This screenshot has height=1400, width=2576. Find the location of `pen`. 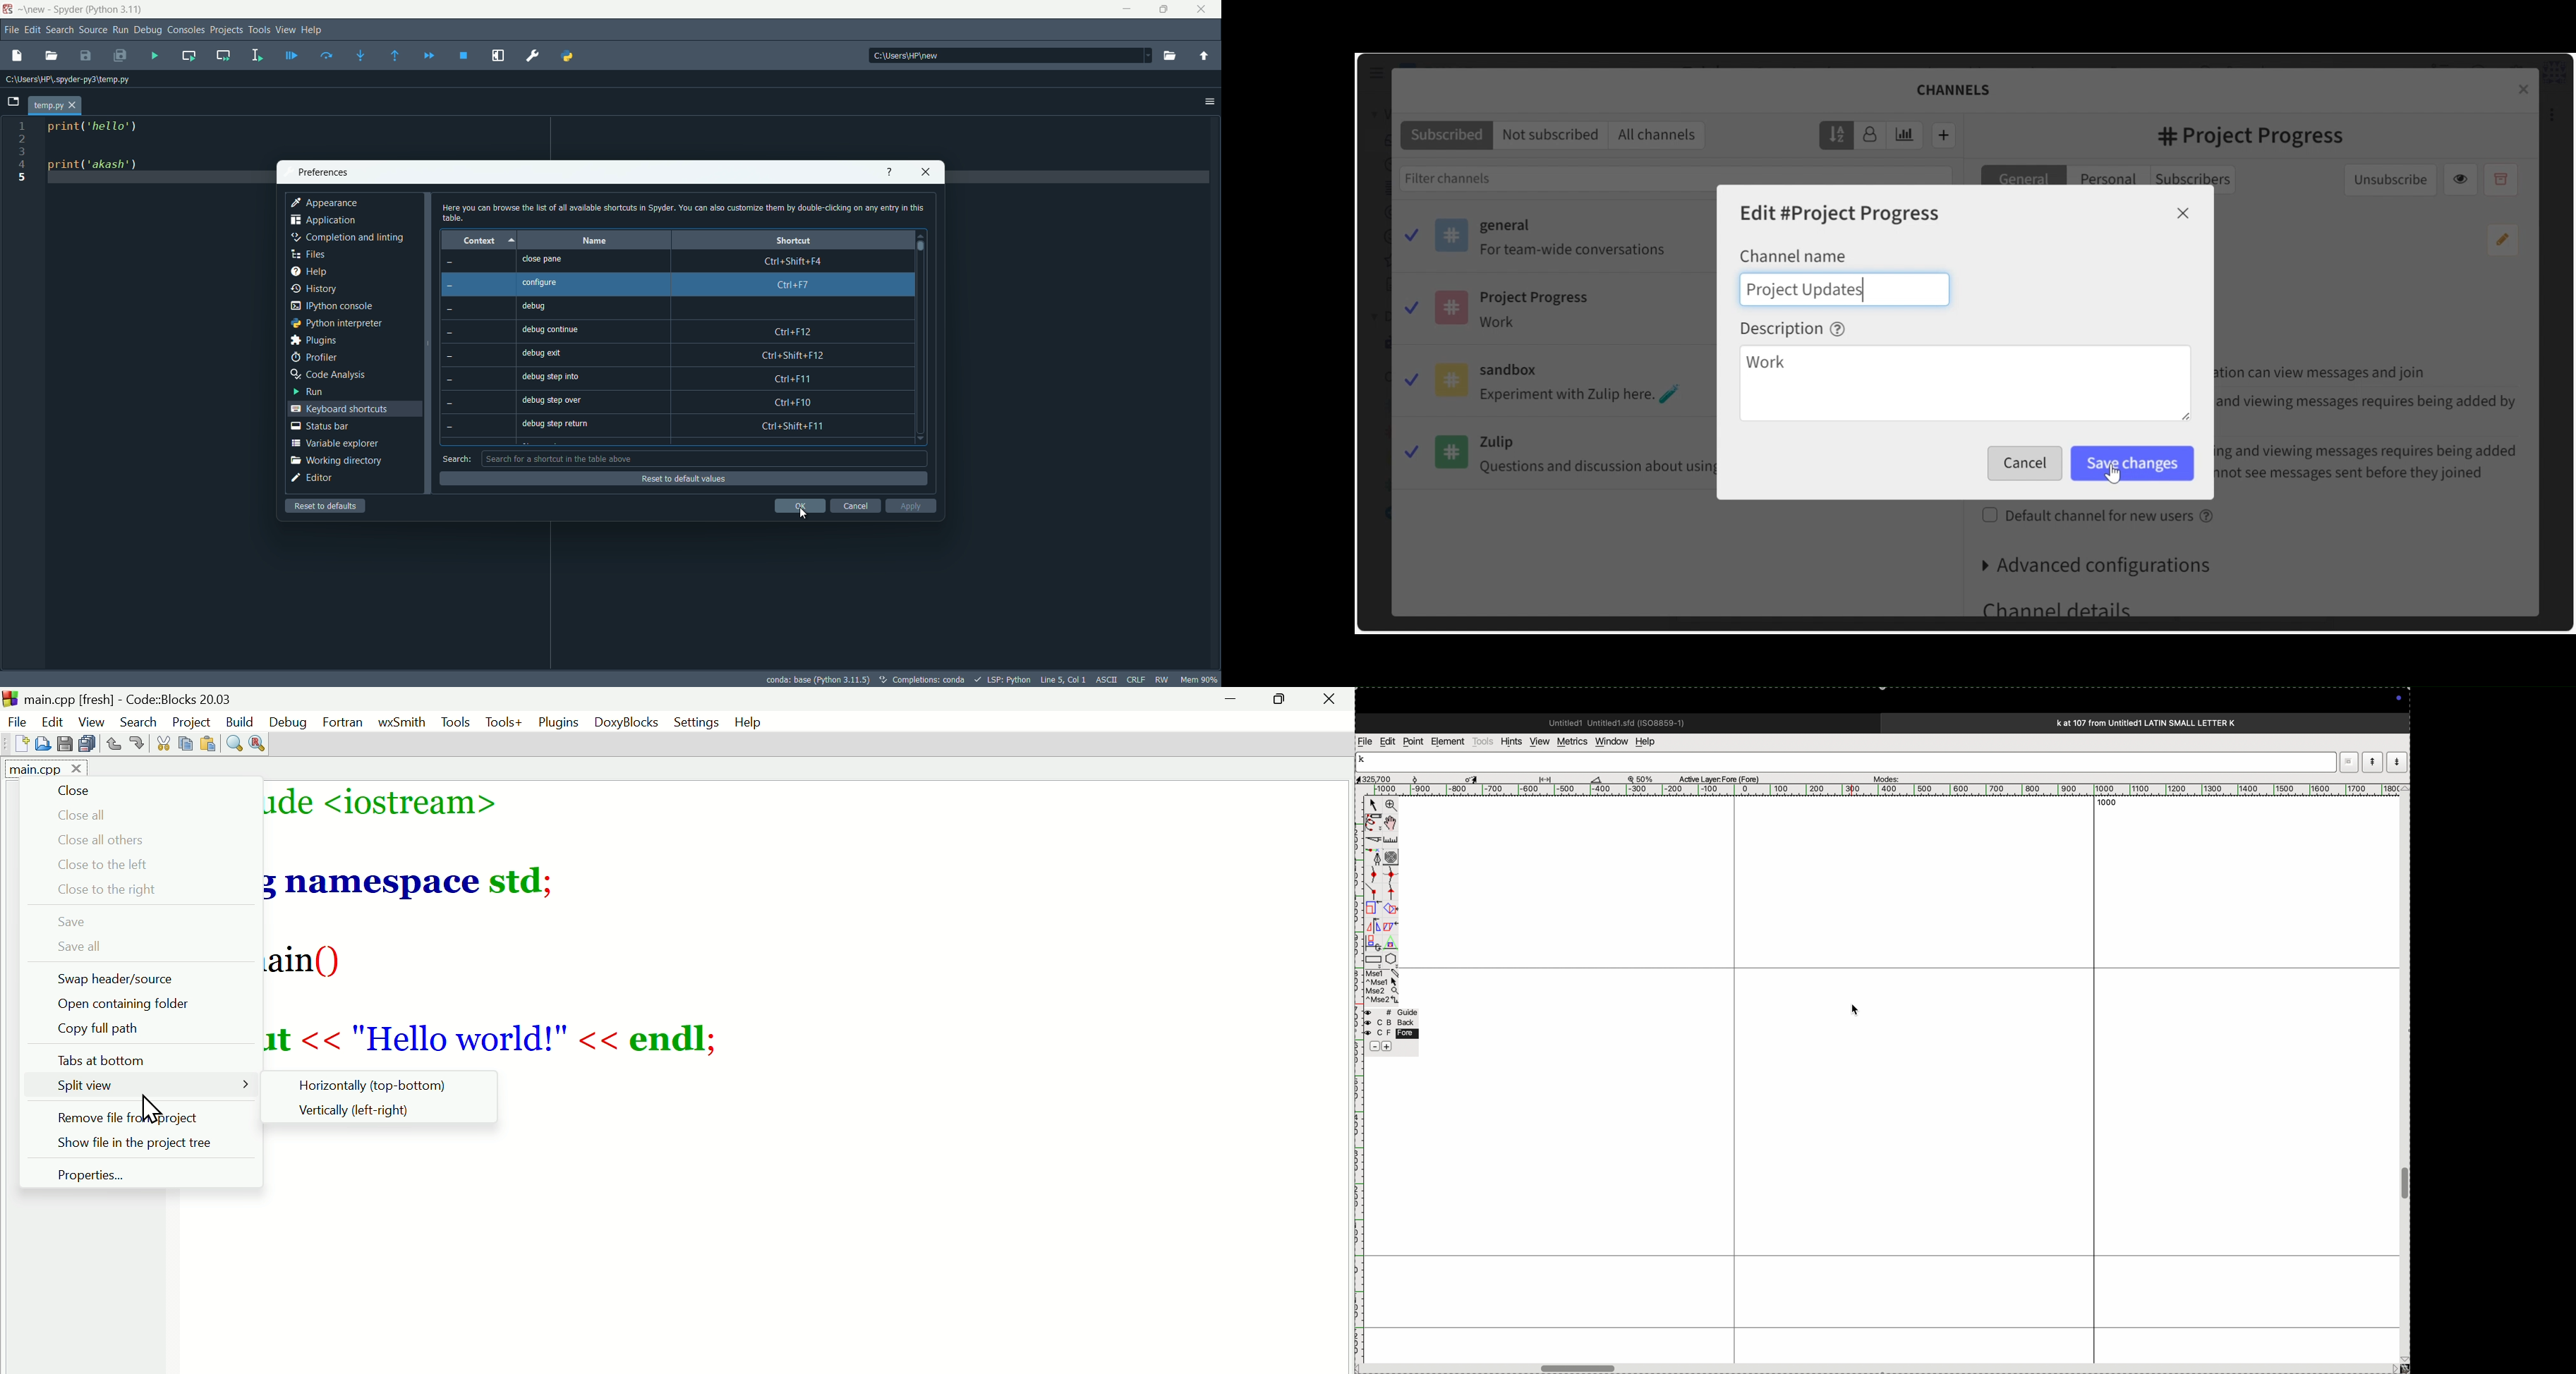

pen is located at coordinates (1373, 823).